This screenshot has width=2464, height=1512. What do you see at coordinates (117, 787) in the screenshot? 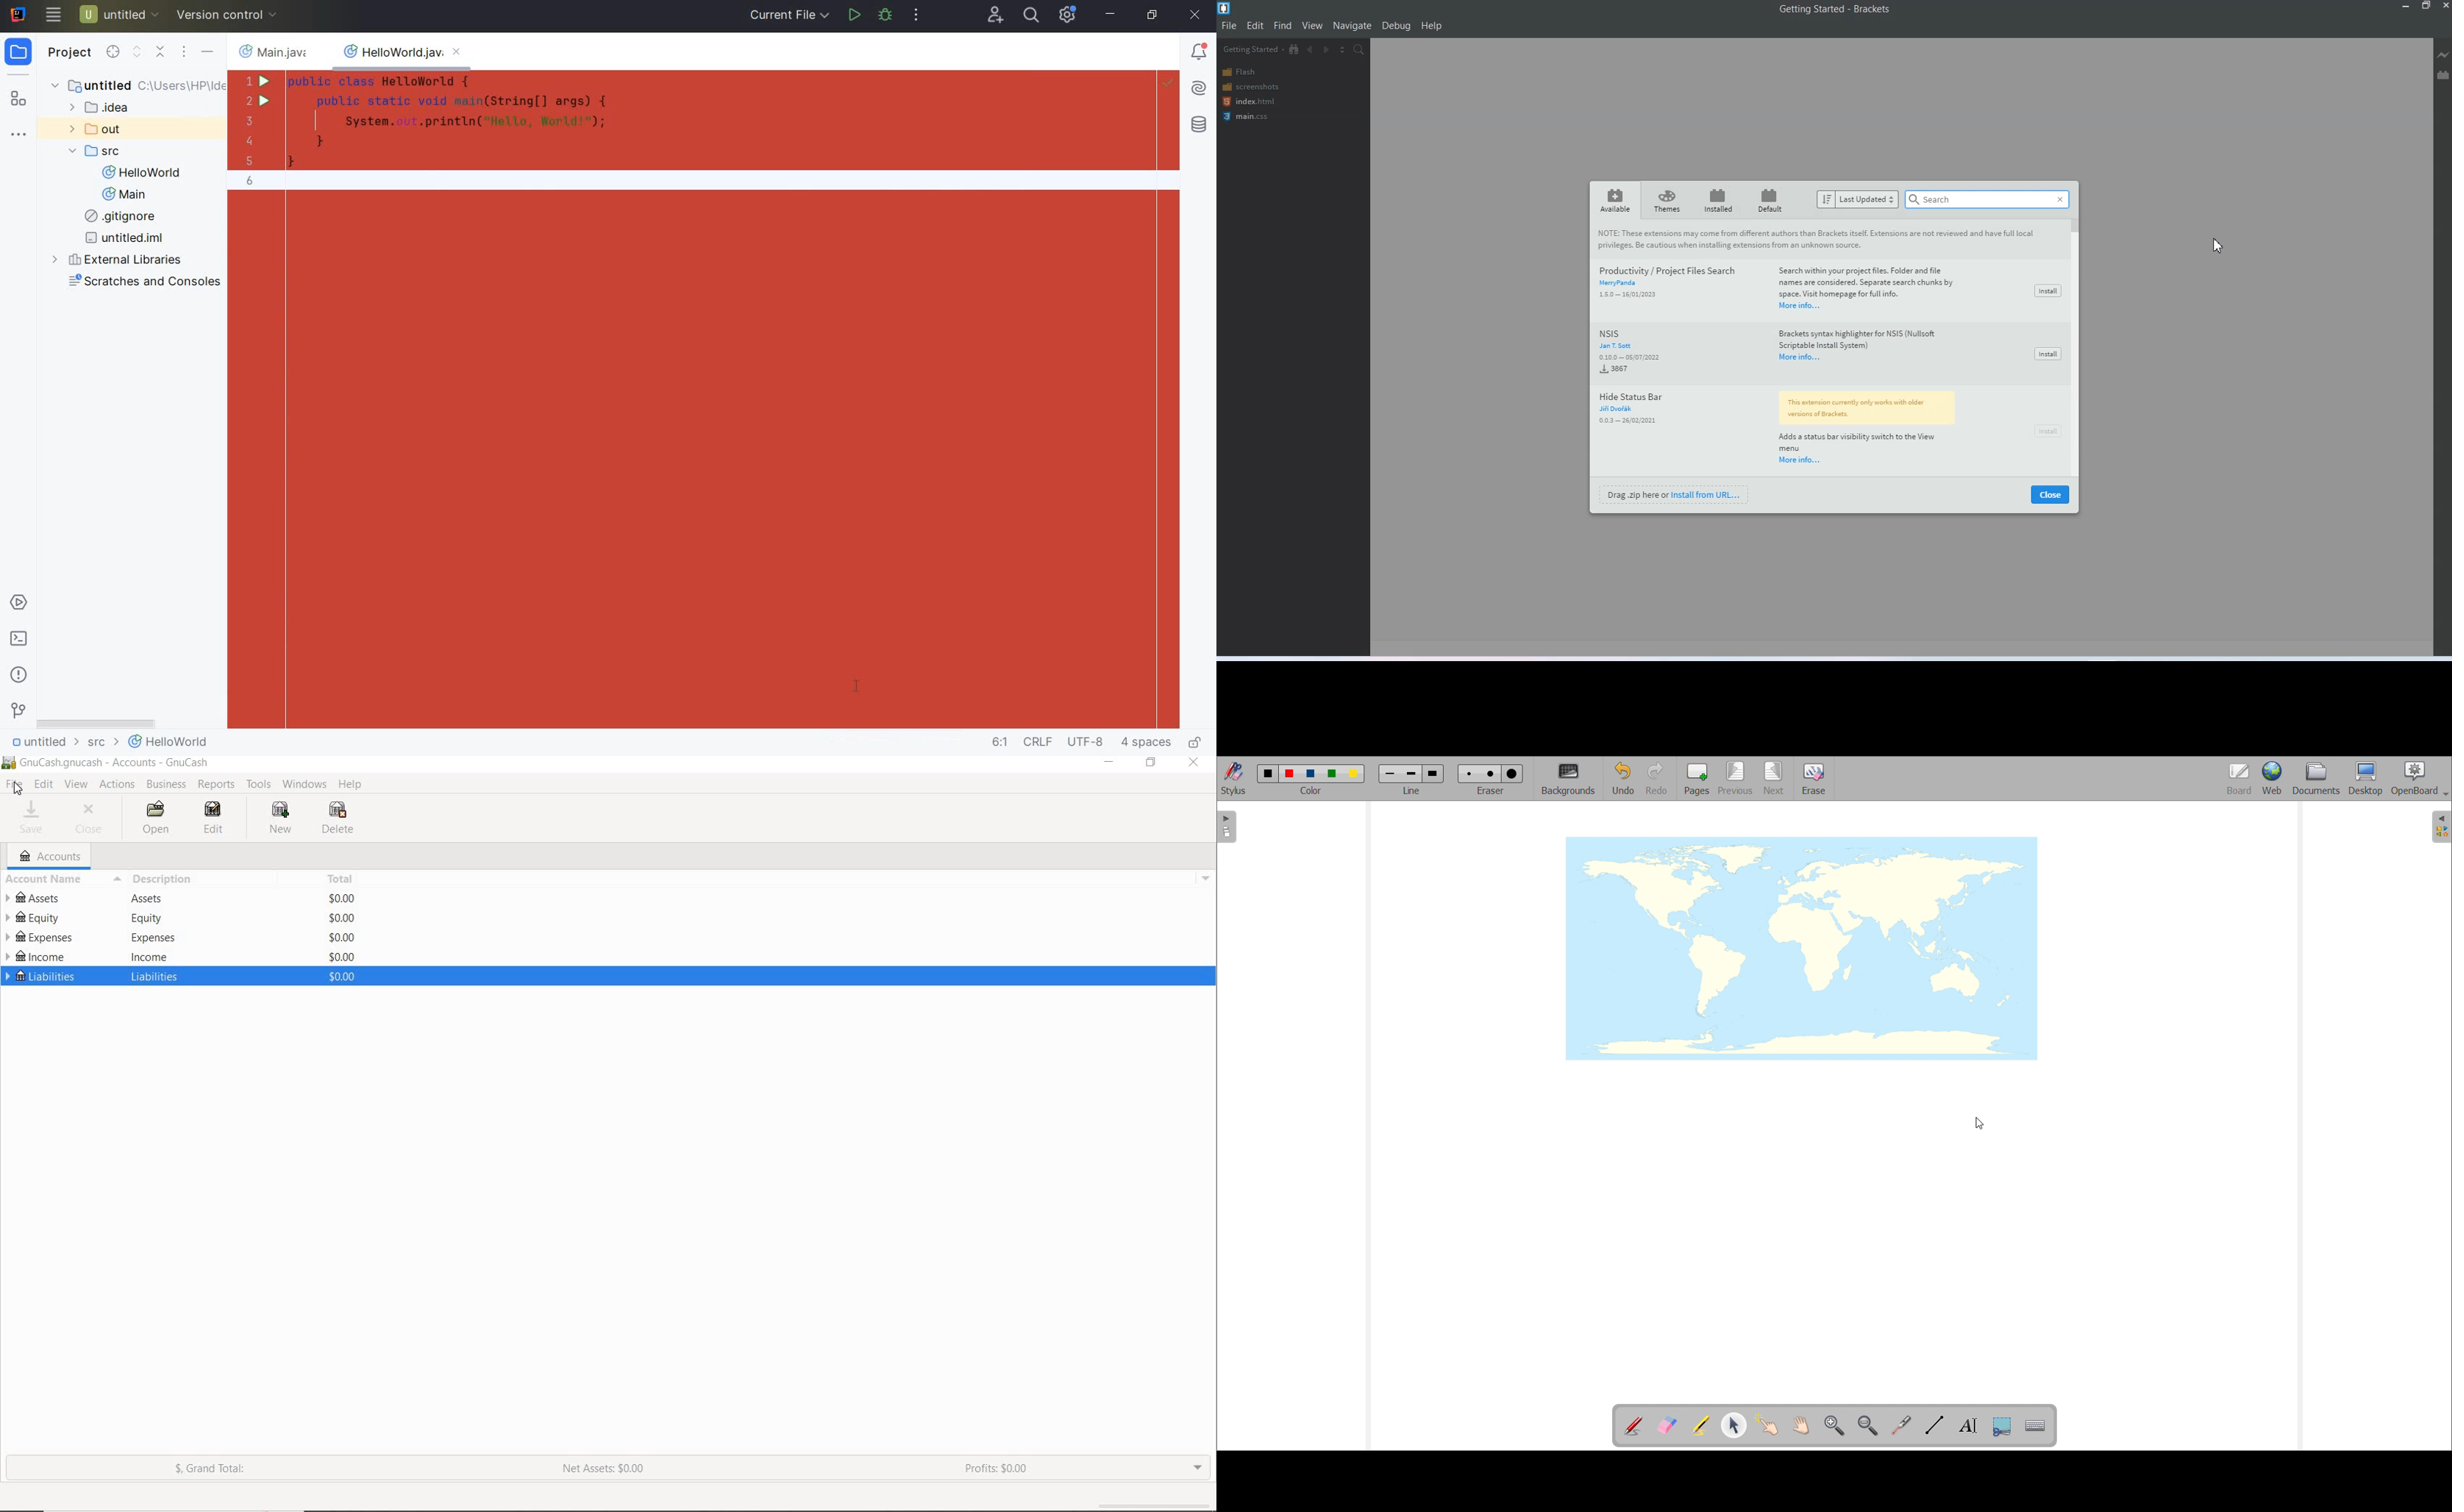
I see `ACTIONS` at bounding box center [117, 787].